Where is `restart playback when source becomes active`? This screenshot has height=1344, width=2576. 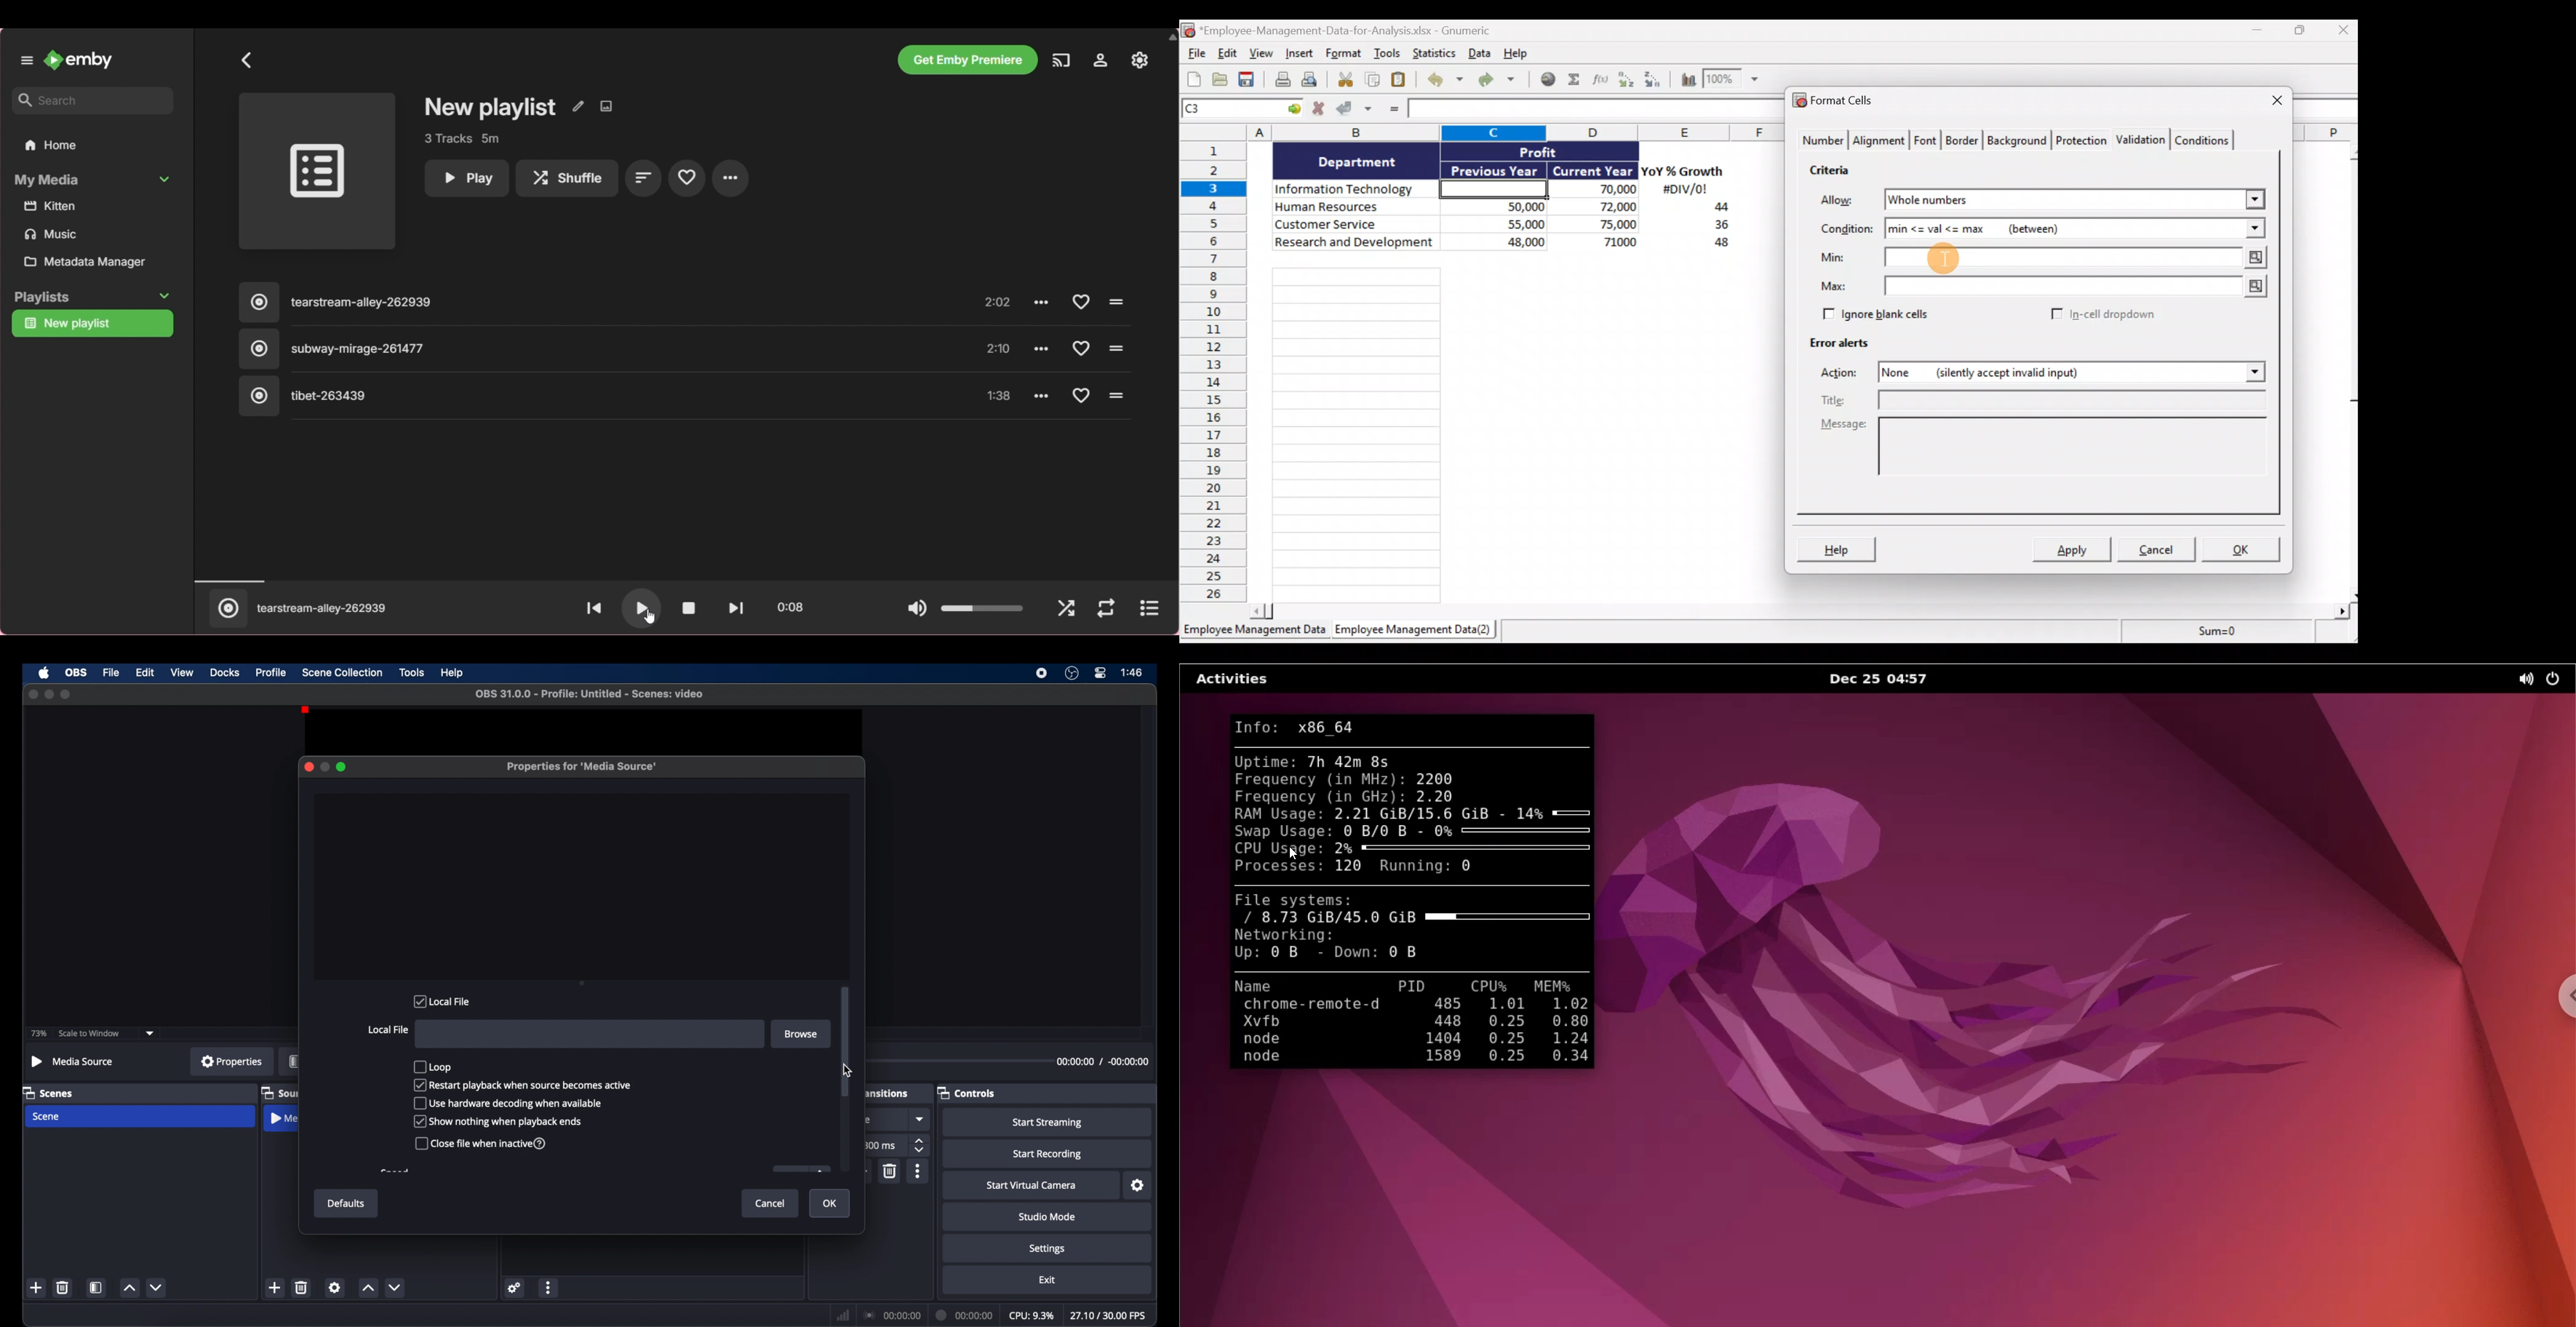
restart playback when source becomes active is located at coordinates (523, 1085).